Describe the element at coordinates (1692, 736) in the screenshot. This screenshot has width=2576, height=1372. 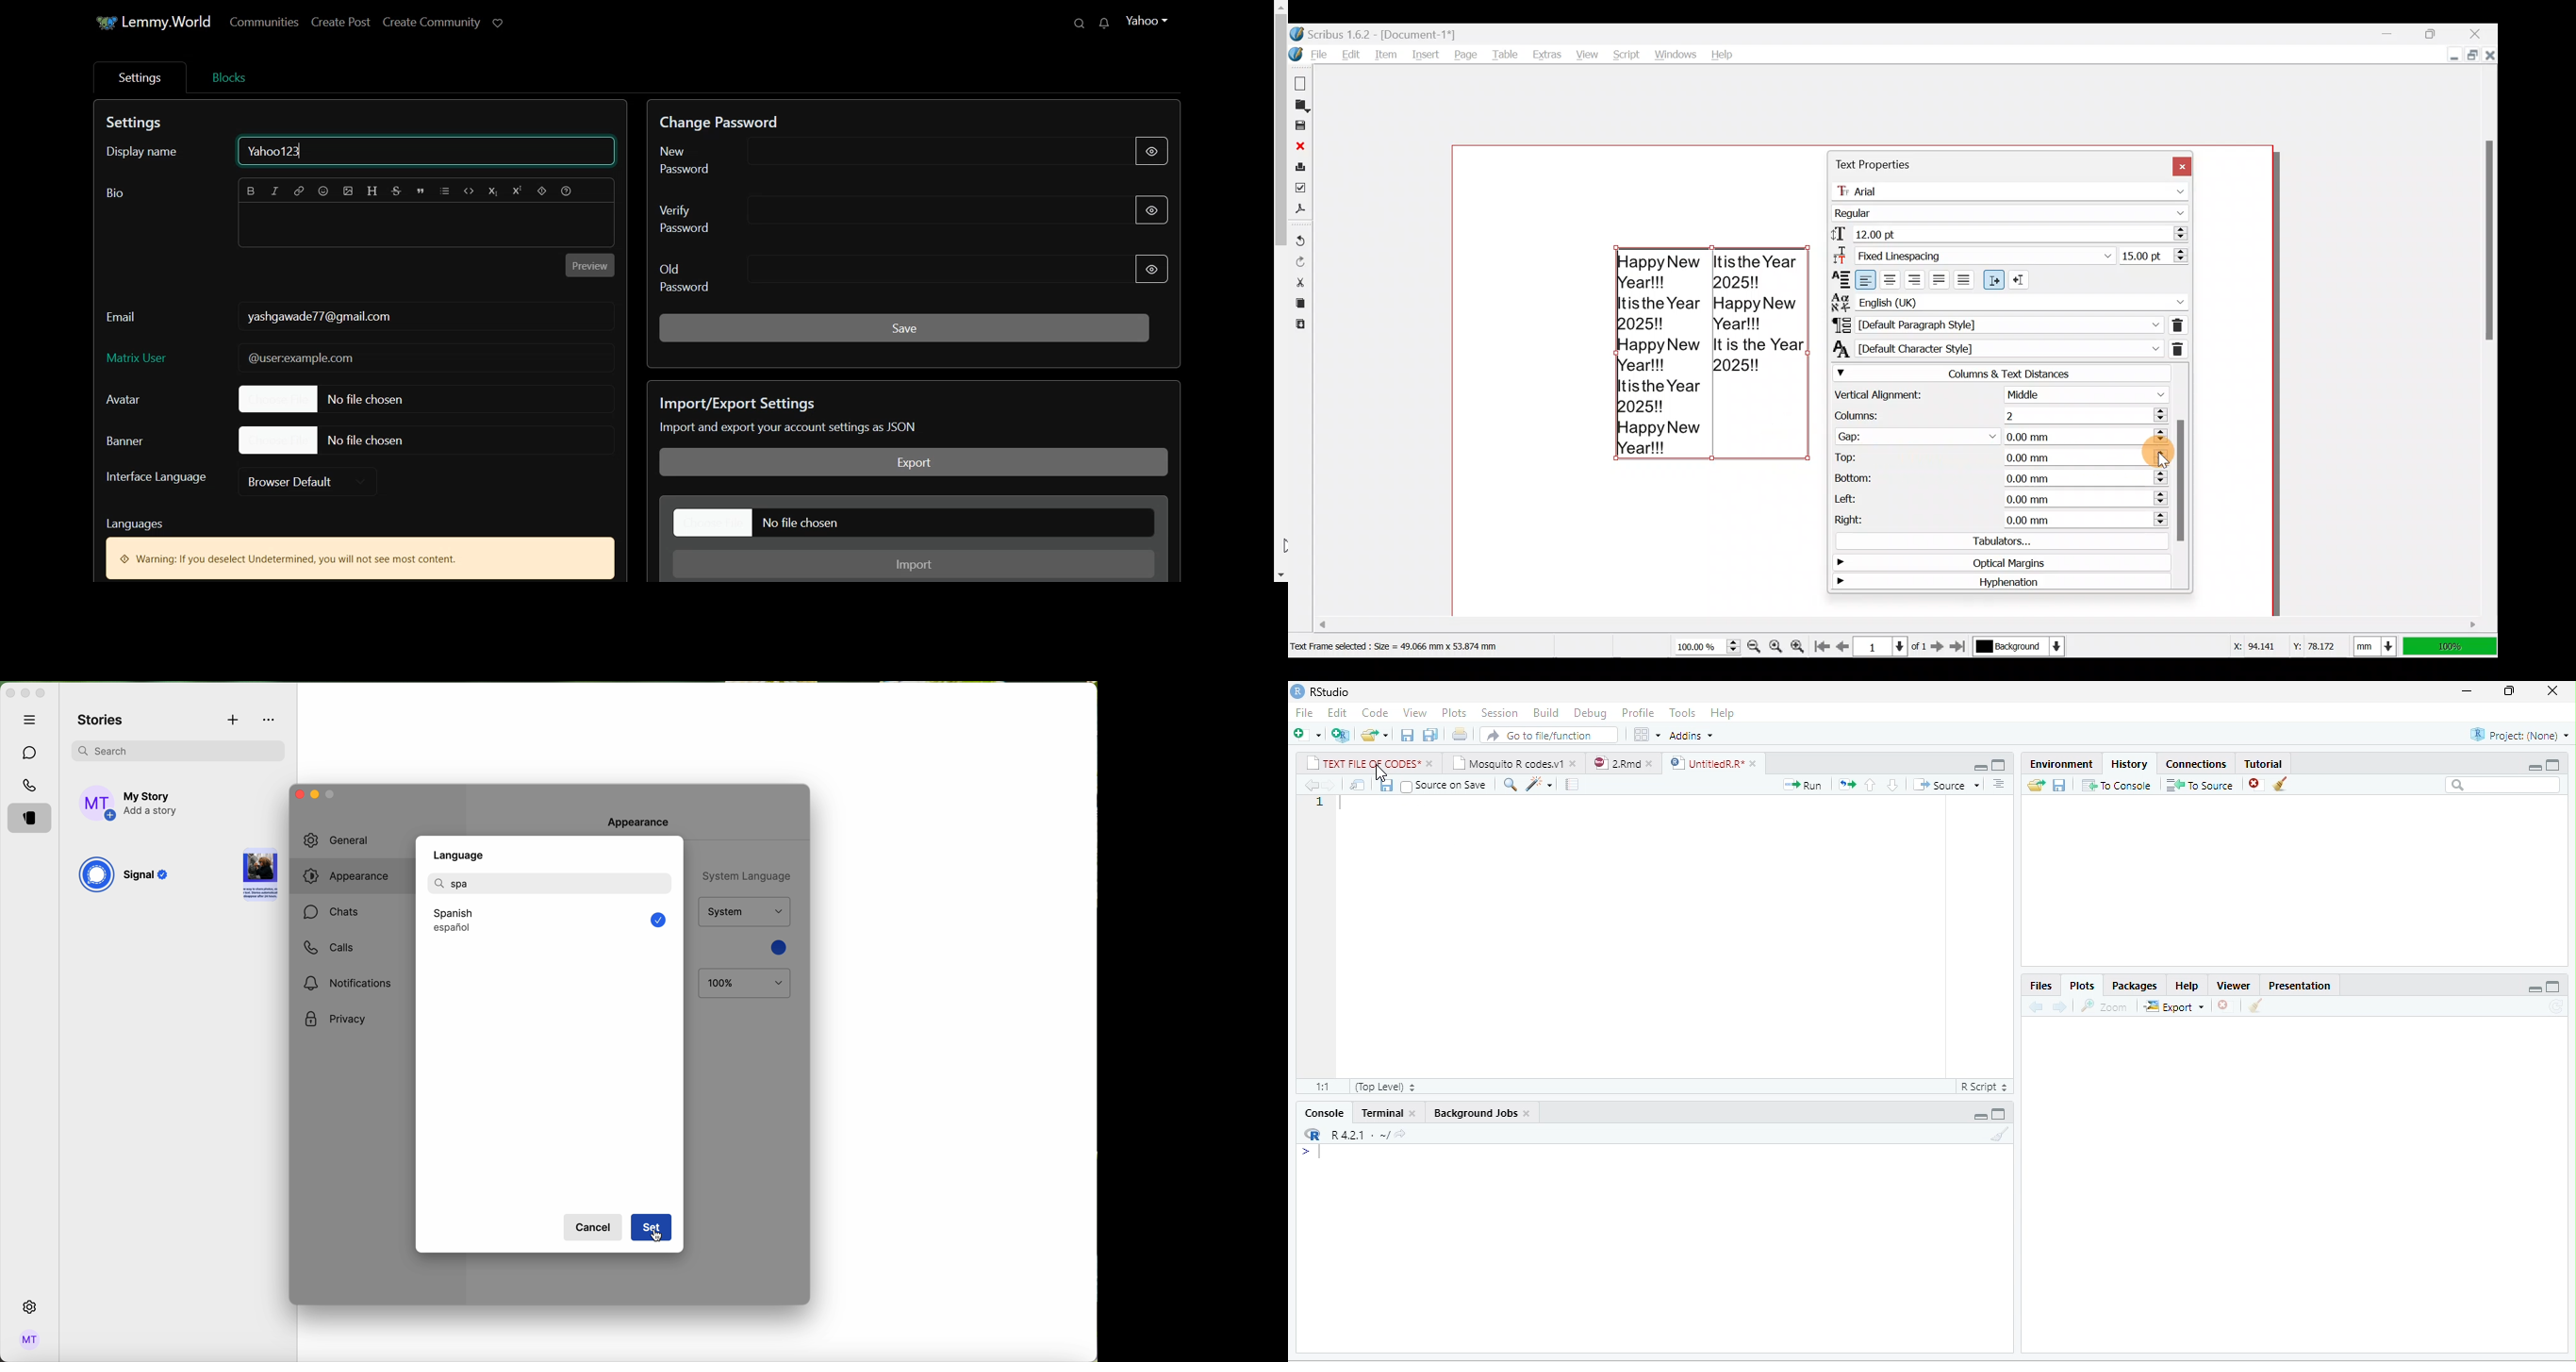
I see `Addins` at that location.